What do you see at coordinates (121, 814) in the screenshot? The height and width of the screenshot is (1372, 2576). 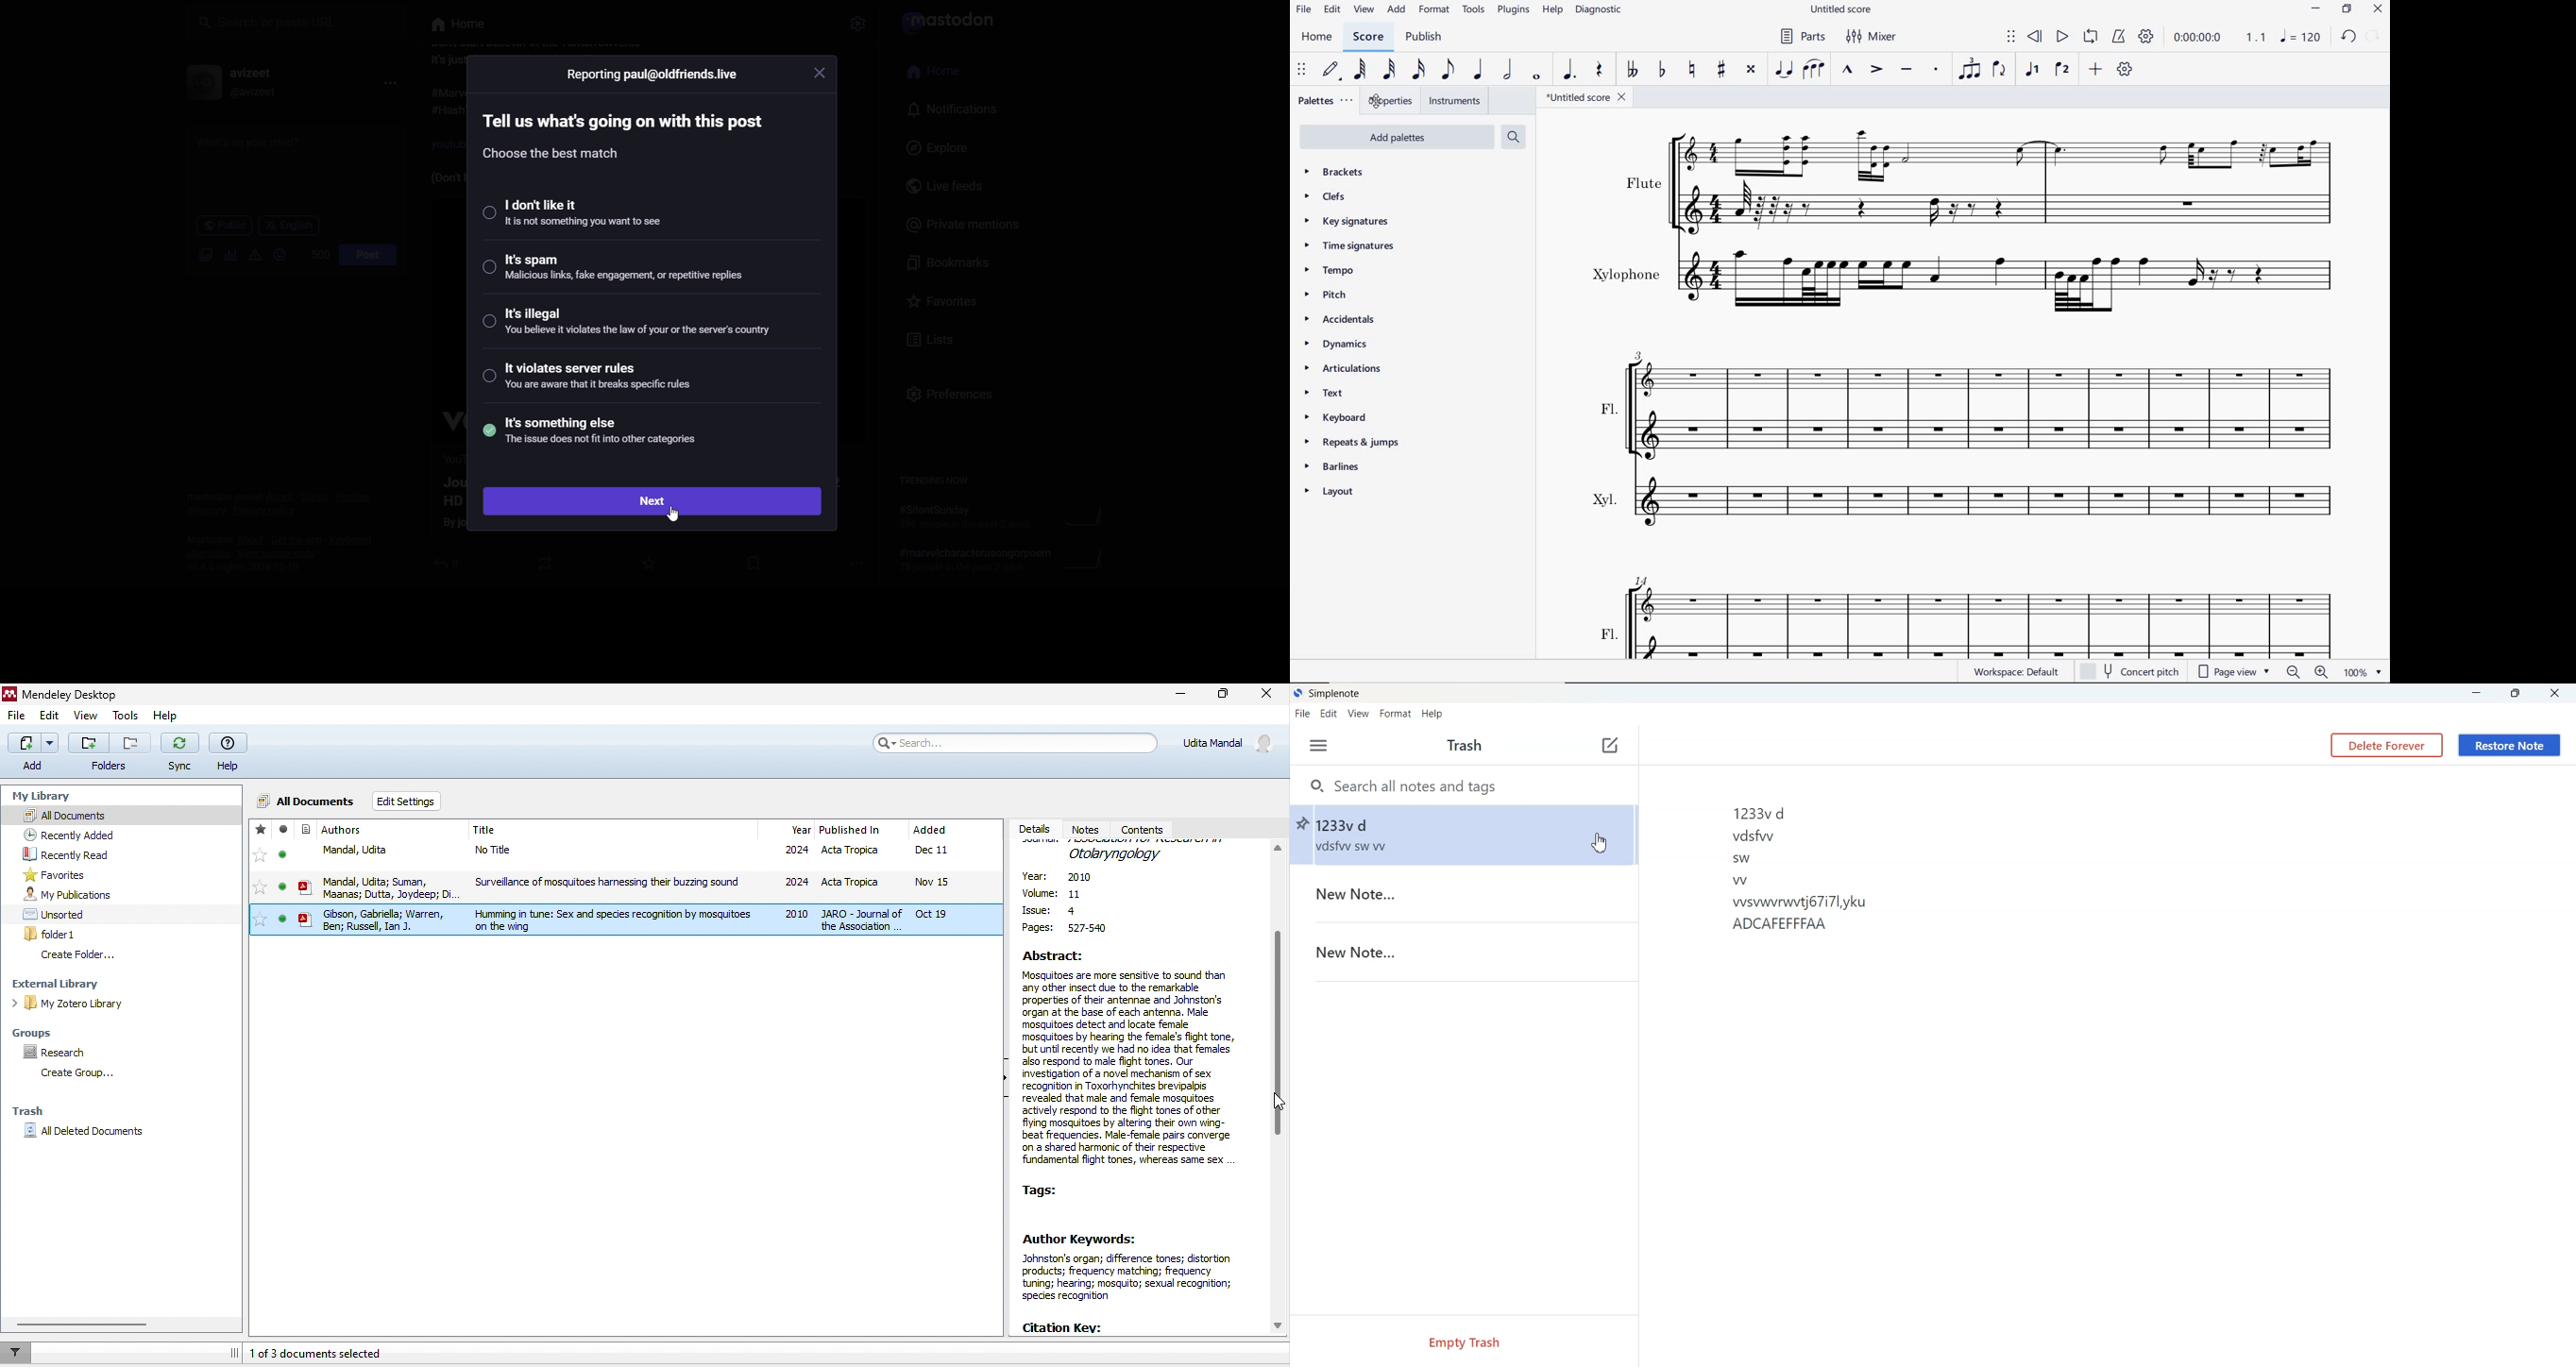 I see `all documents` at bounding box center [121, 814].